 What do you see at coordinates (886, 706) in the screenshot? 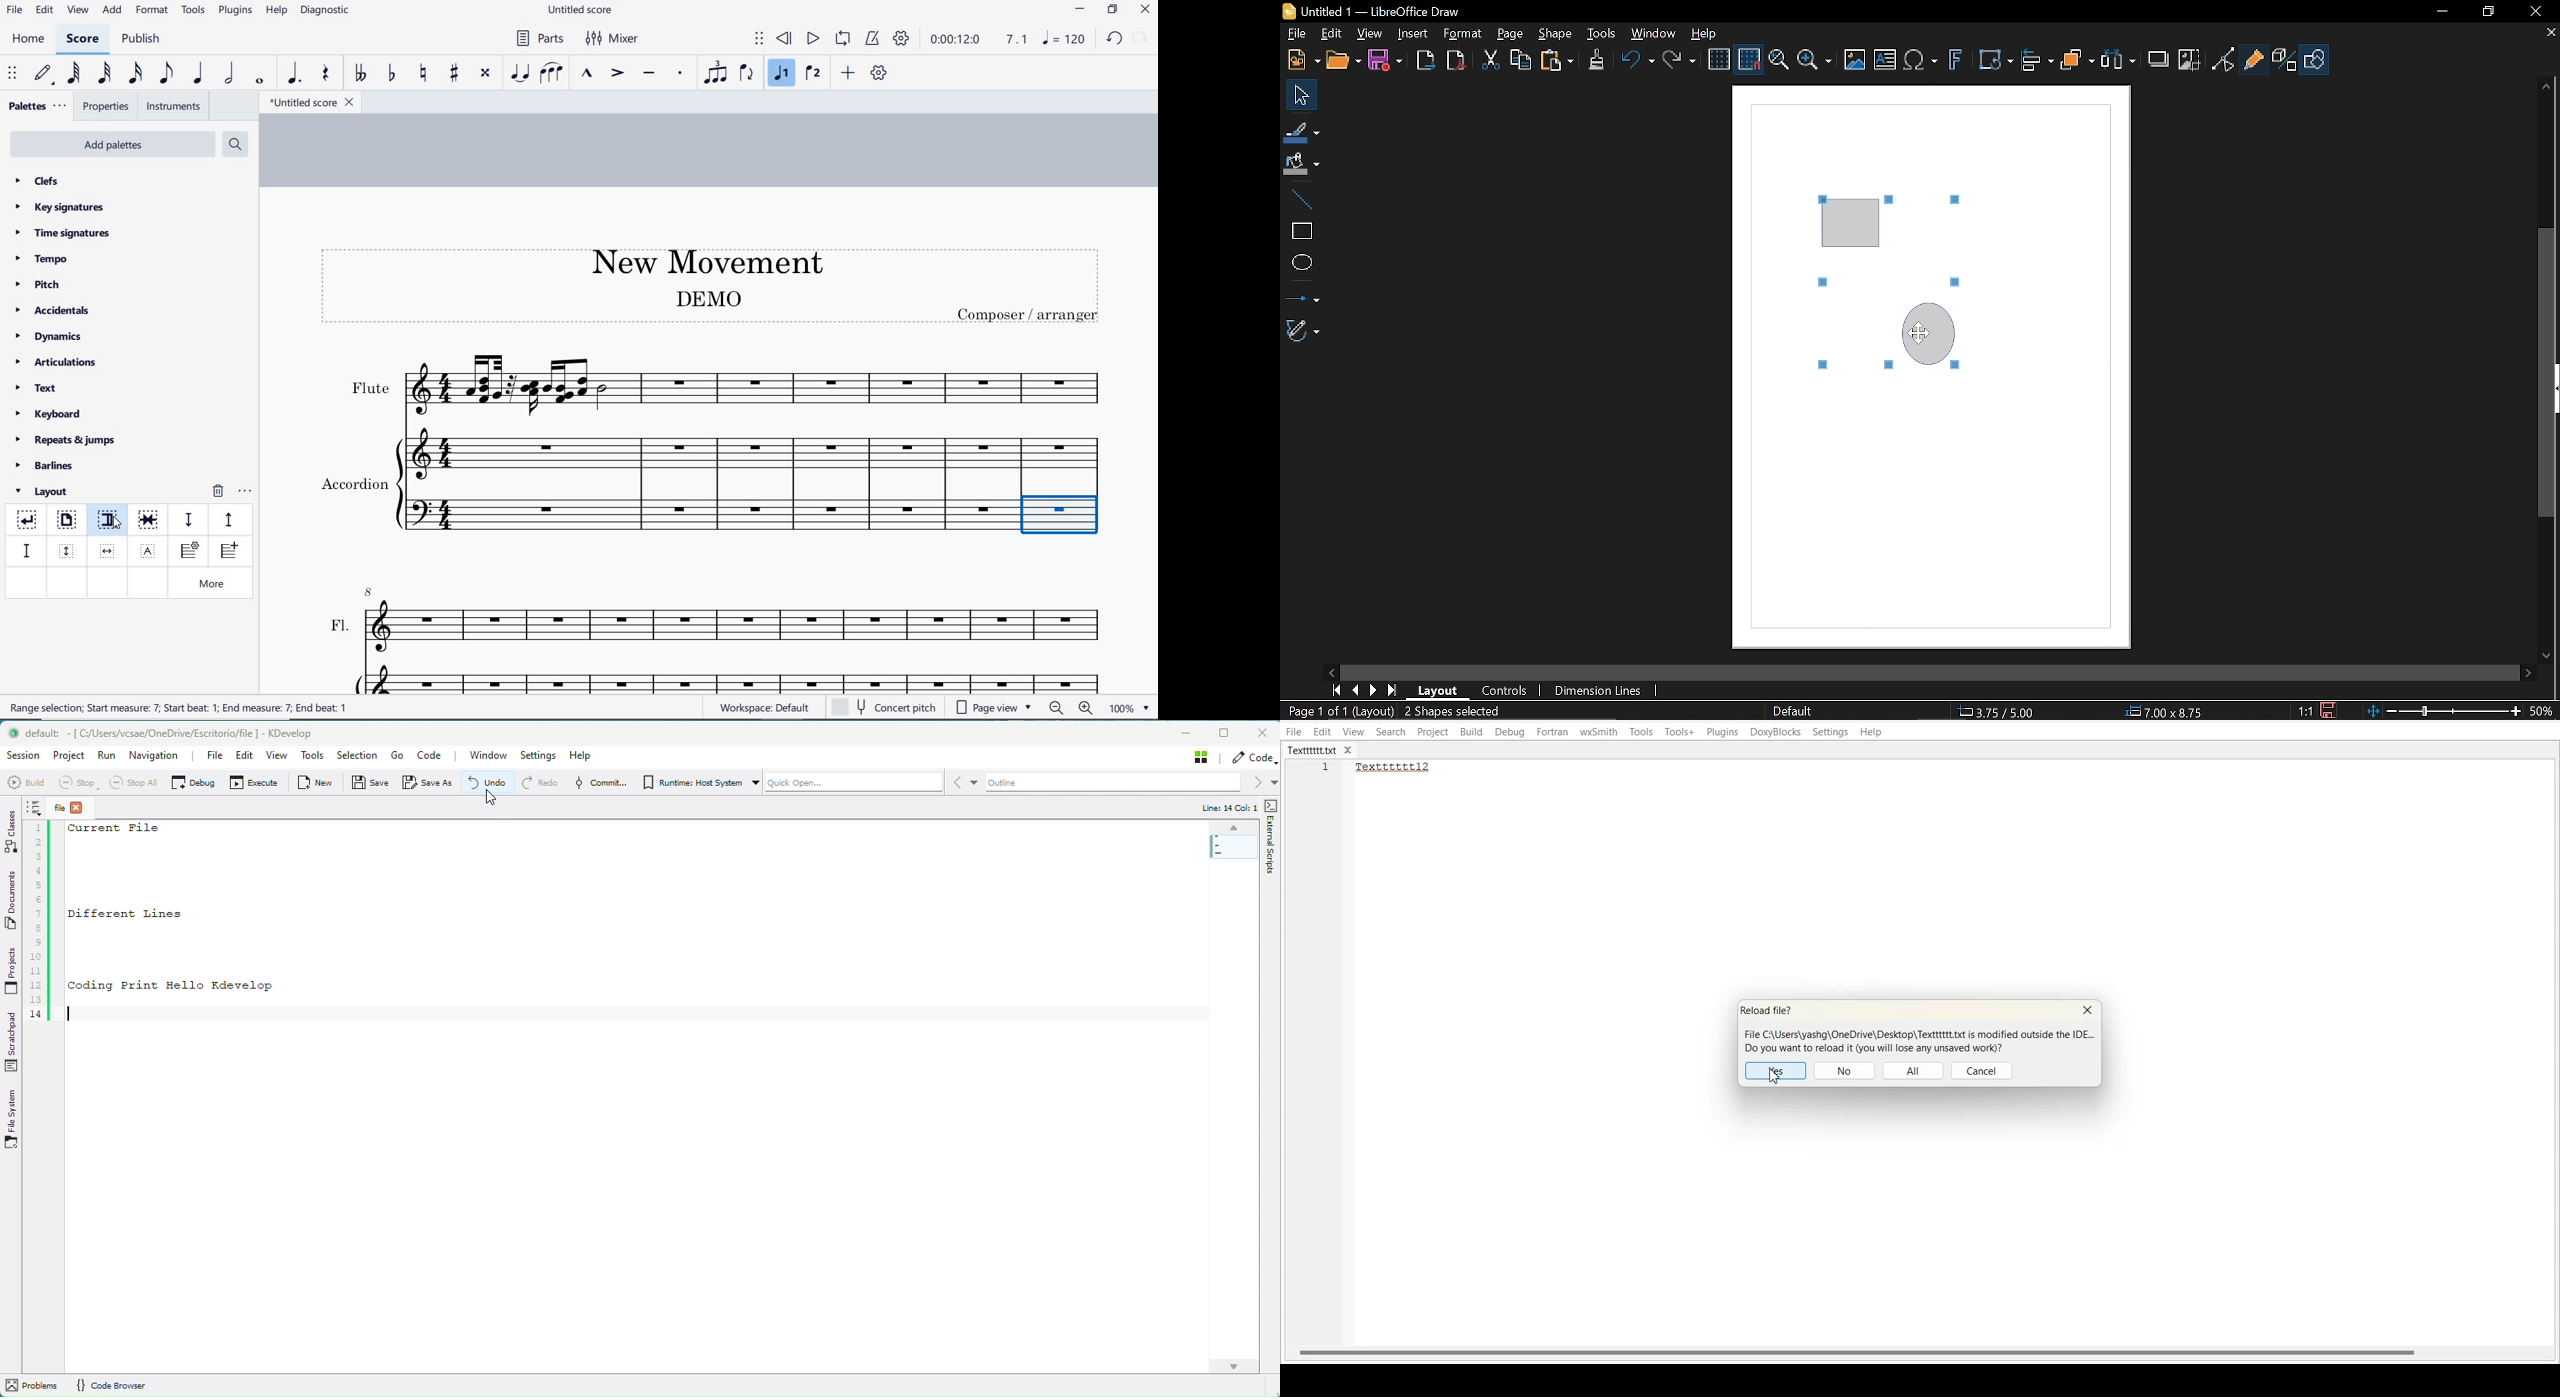
I see `concert pitch` at bounding box center [886, 706].